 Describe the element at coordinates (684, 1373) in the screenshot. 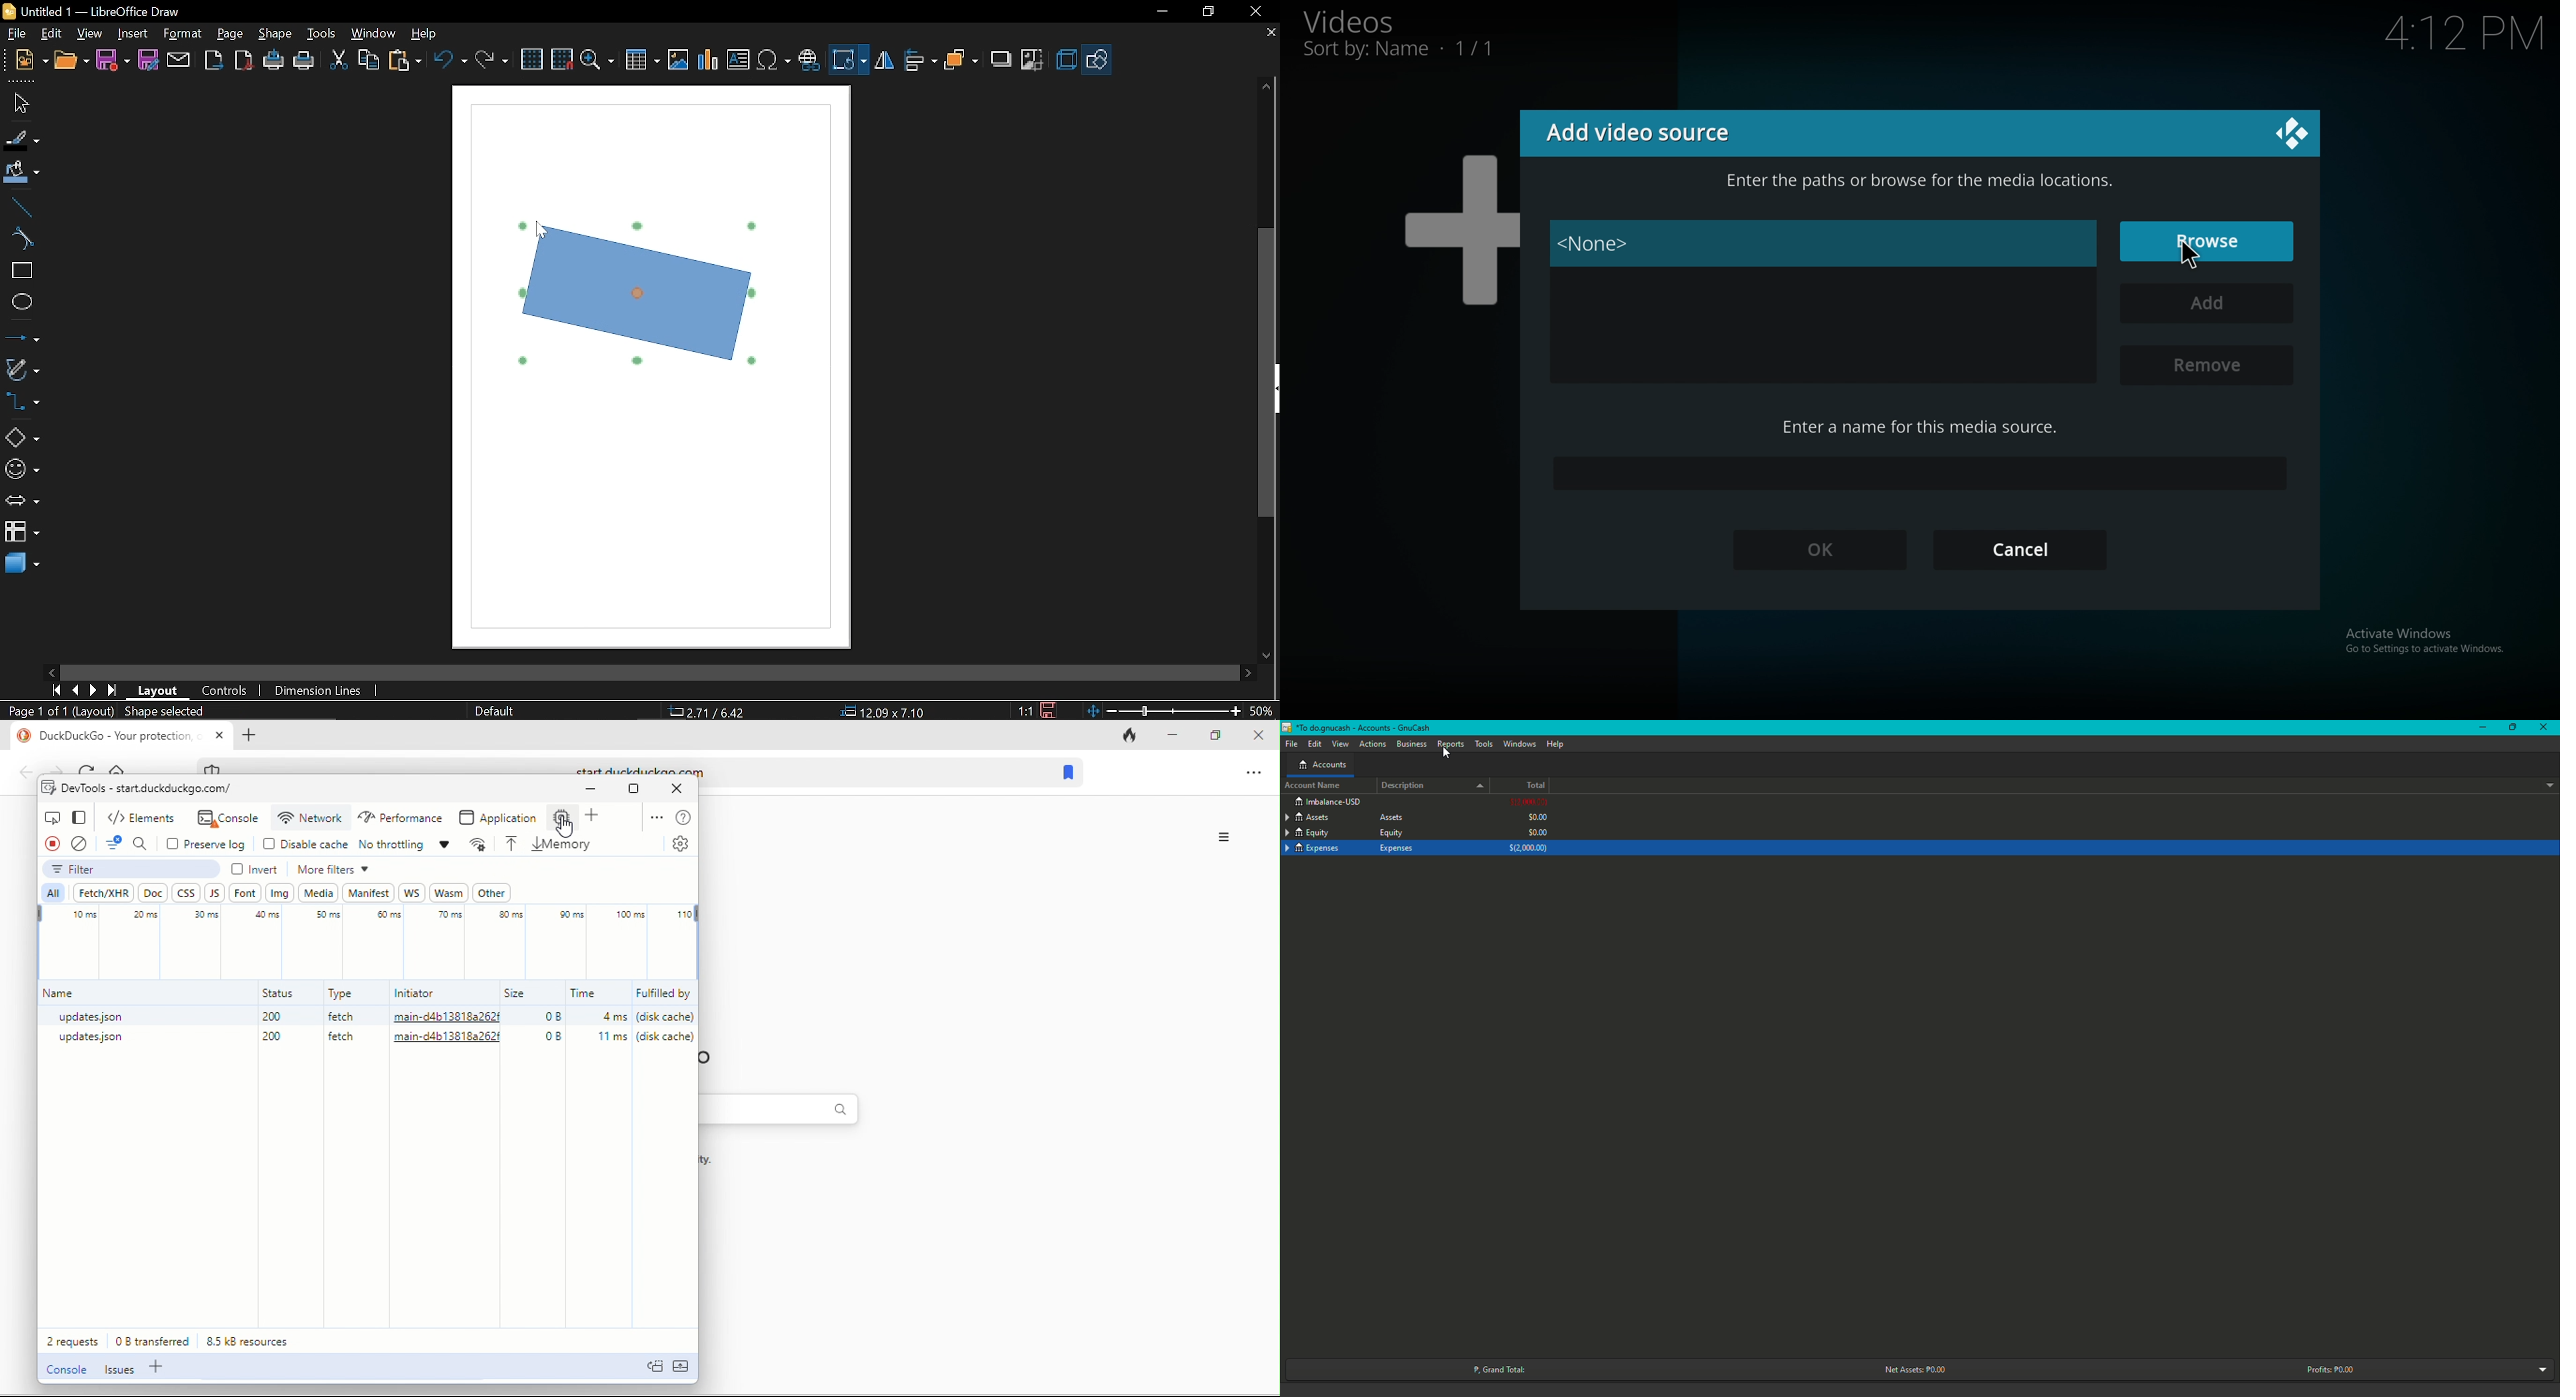

I see `expand` at that location.